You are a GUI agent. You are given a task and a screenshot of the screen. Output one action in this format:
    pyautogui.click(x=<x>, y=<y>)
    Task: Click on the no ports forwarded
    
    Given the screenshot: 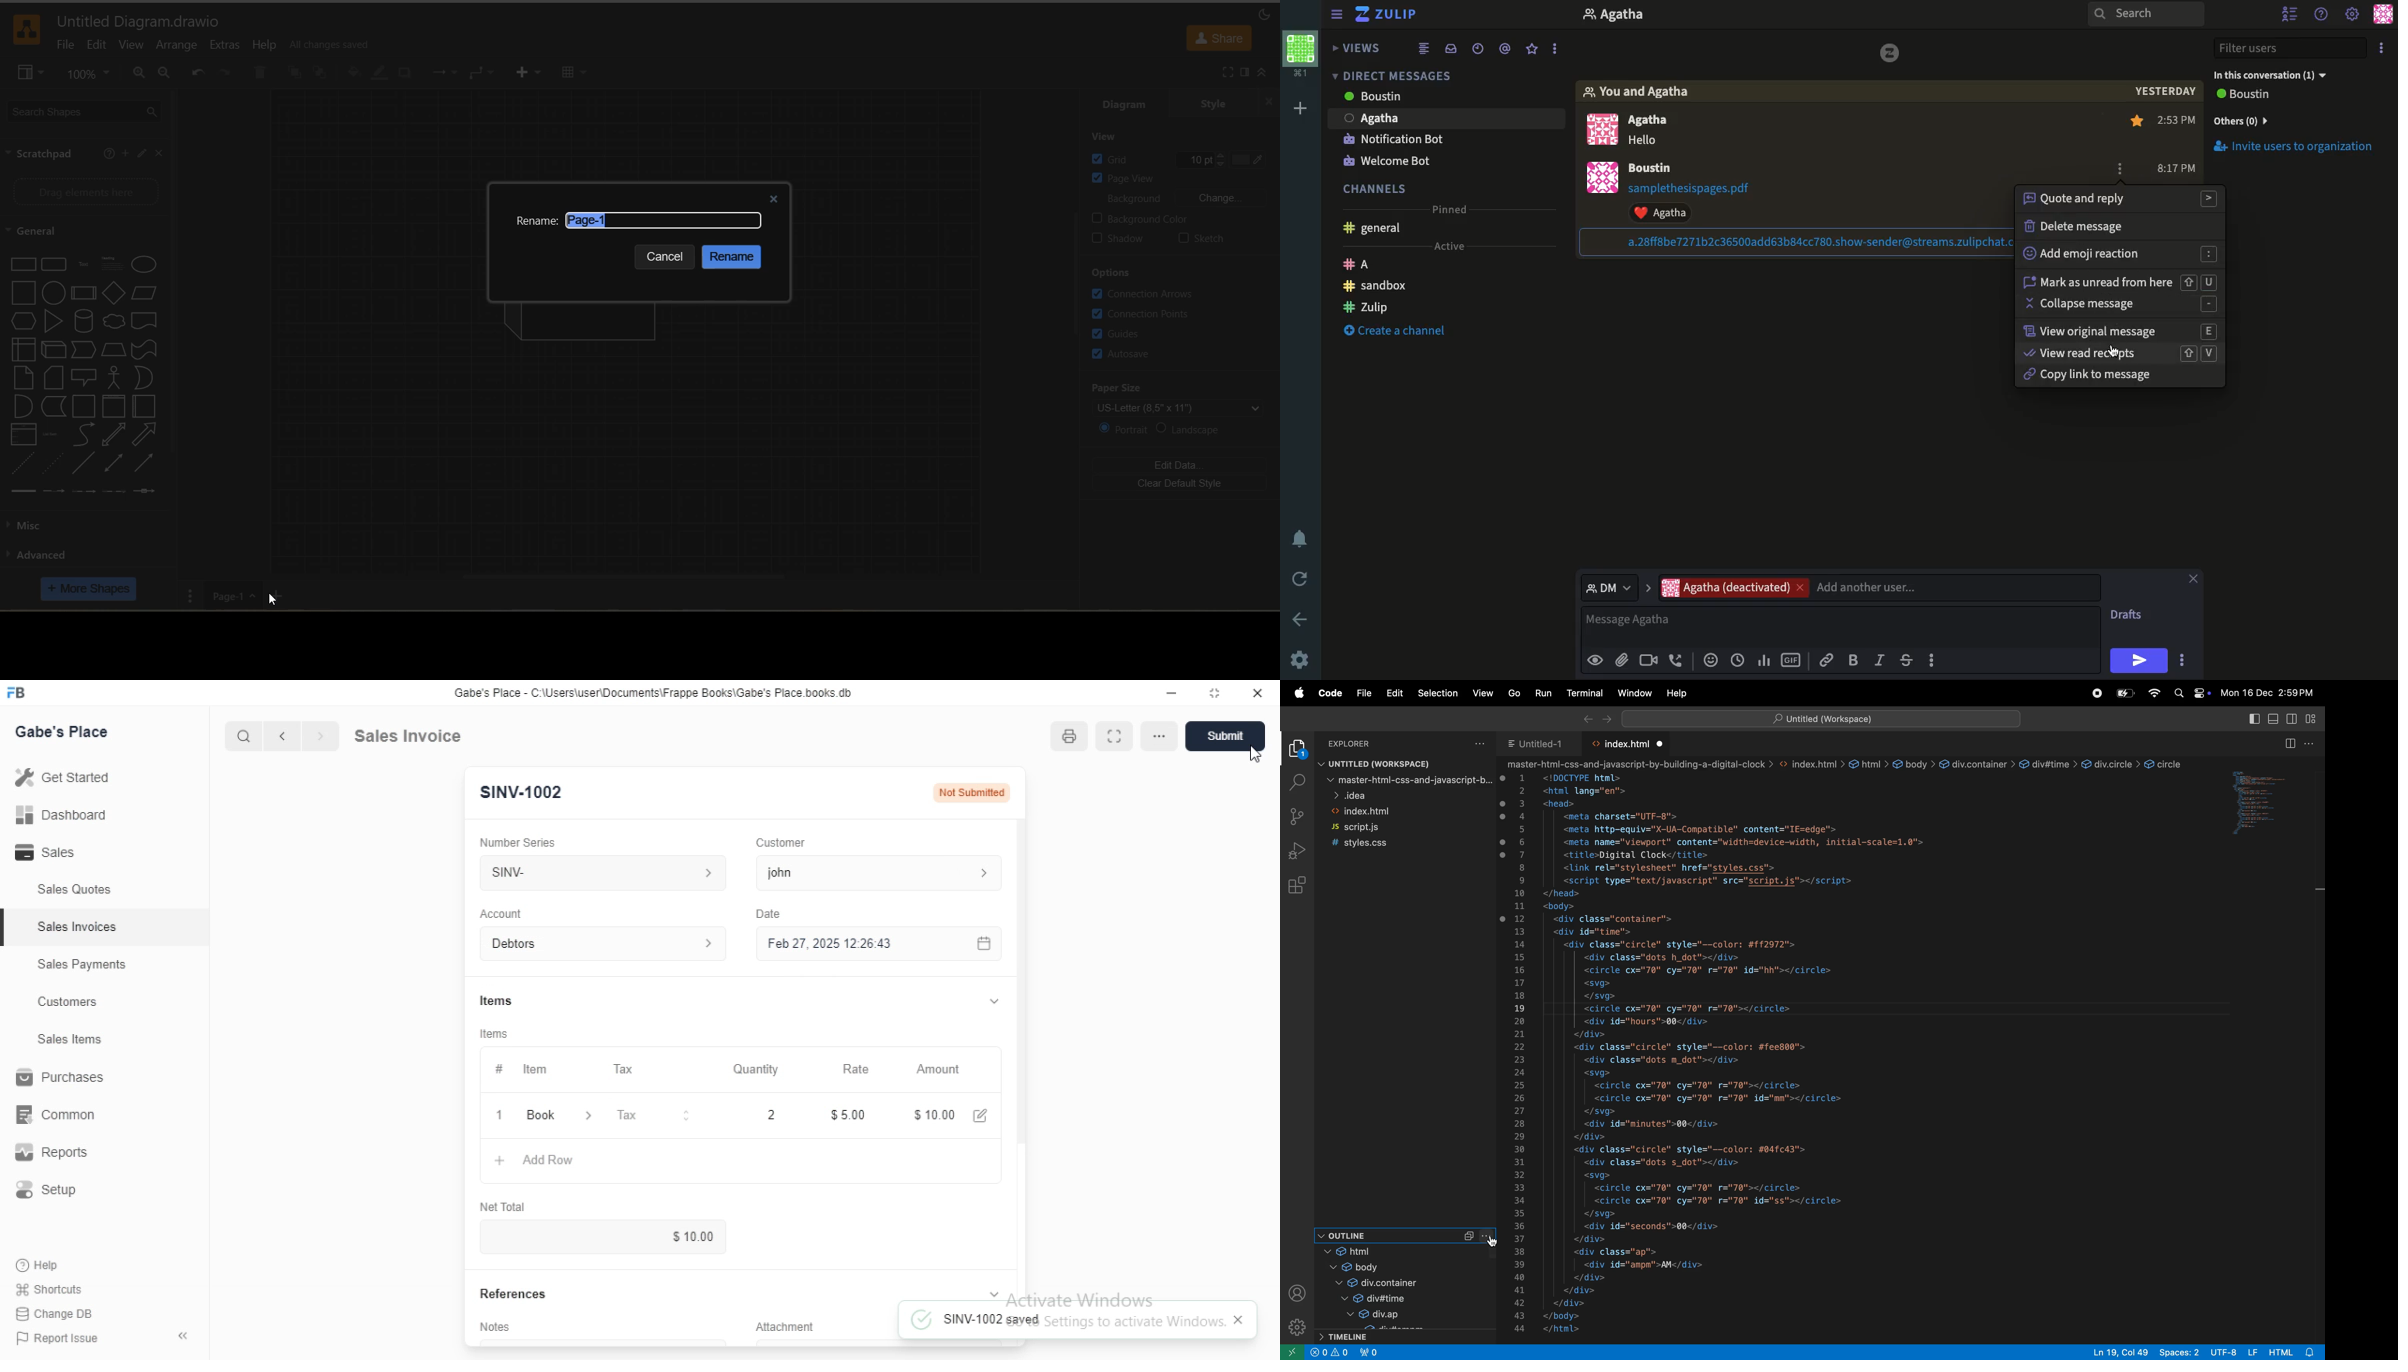 What is the action you would take?
    pyautogui.click(x=1370, y=1352)
    